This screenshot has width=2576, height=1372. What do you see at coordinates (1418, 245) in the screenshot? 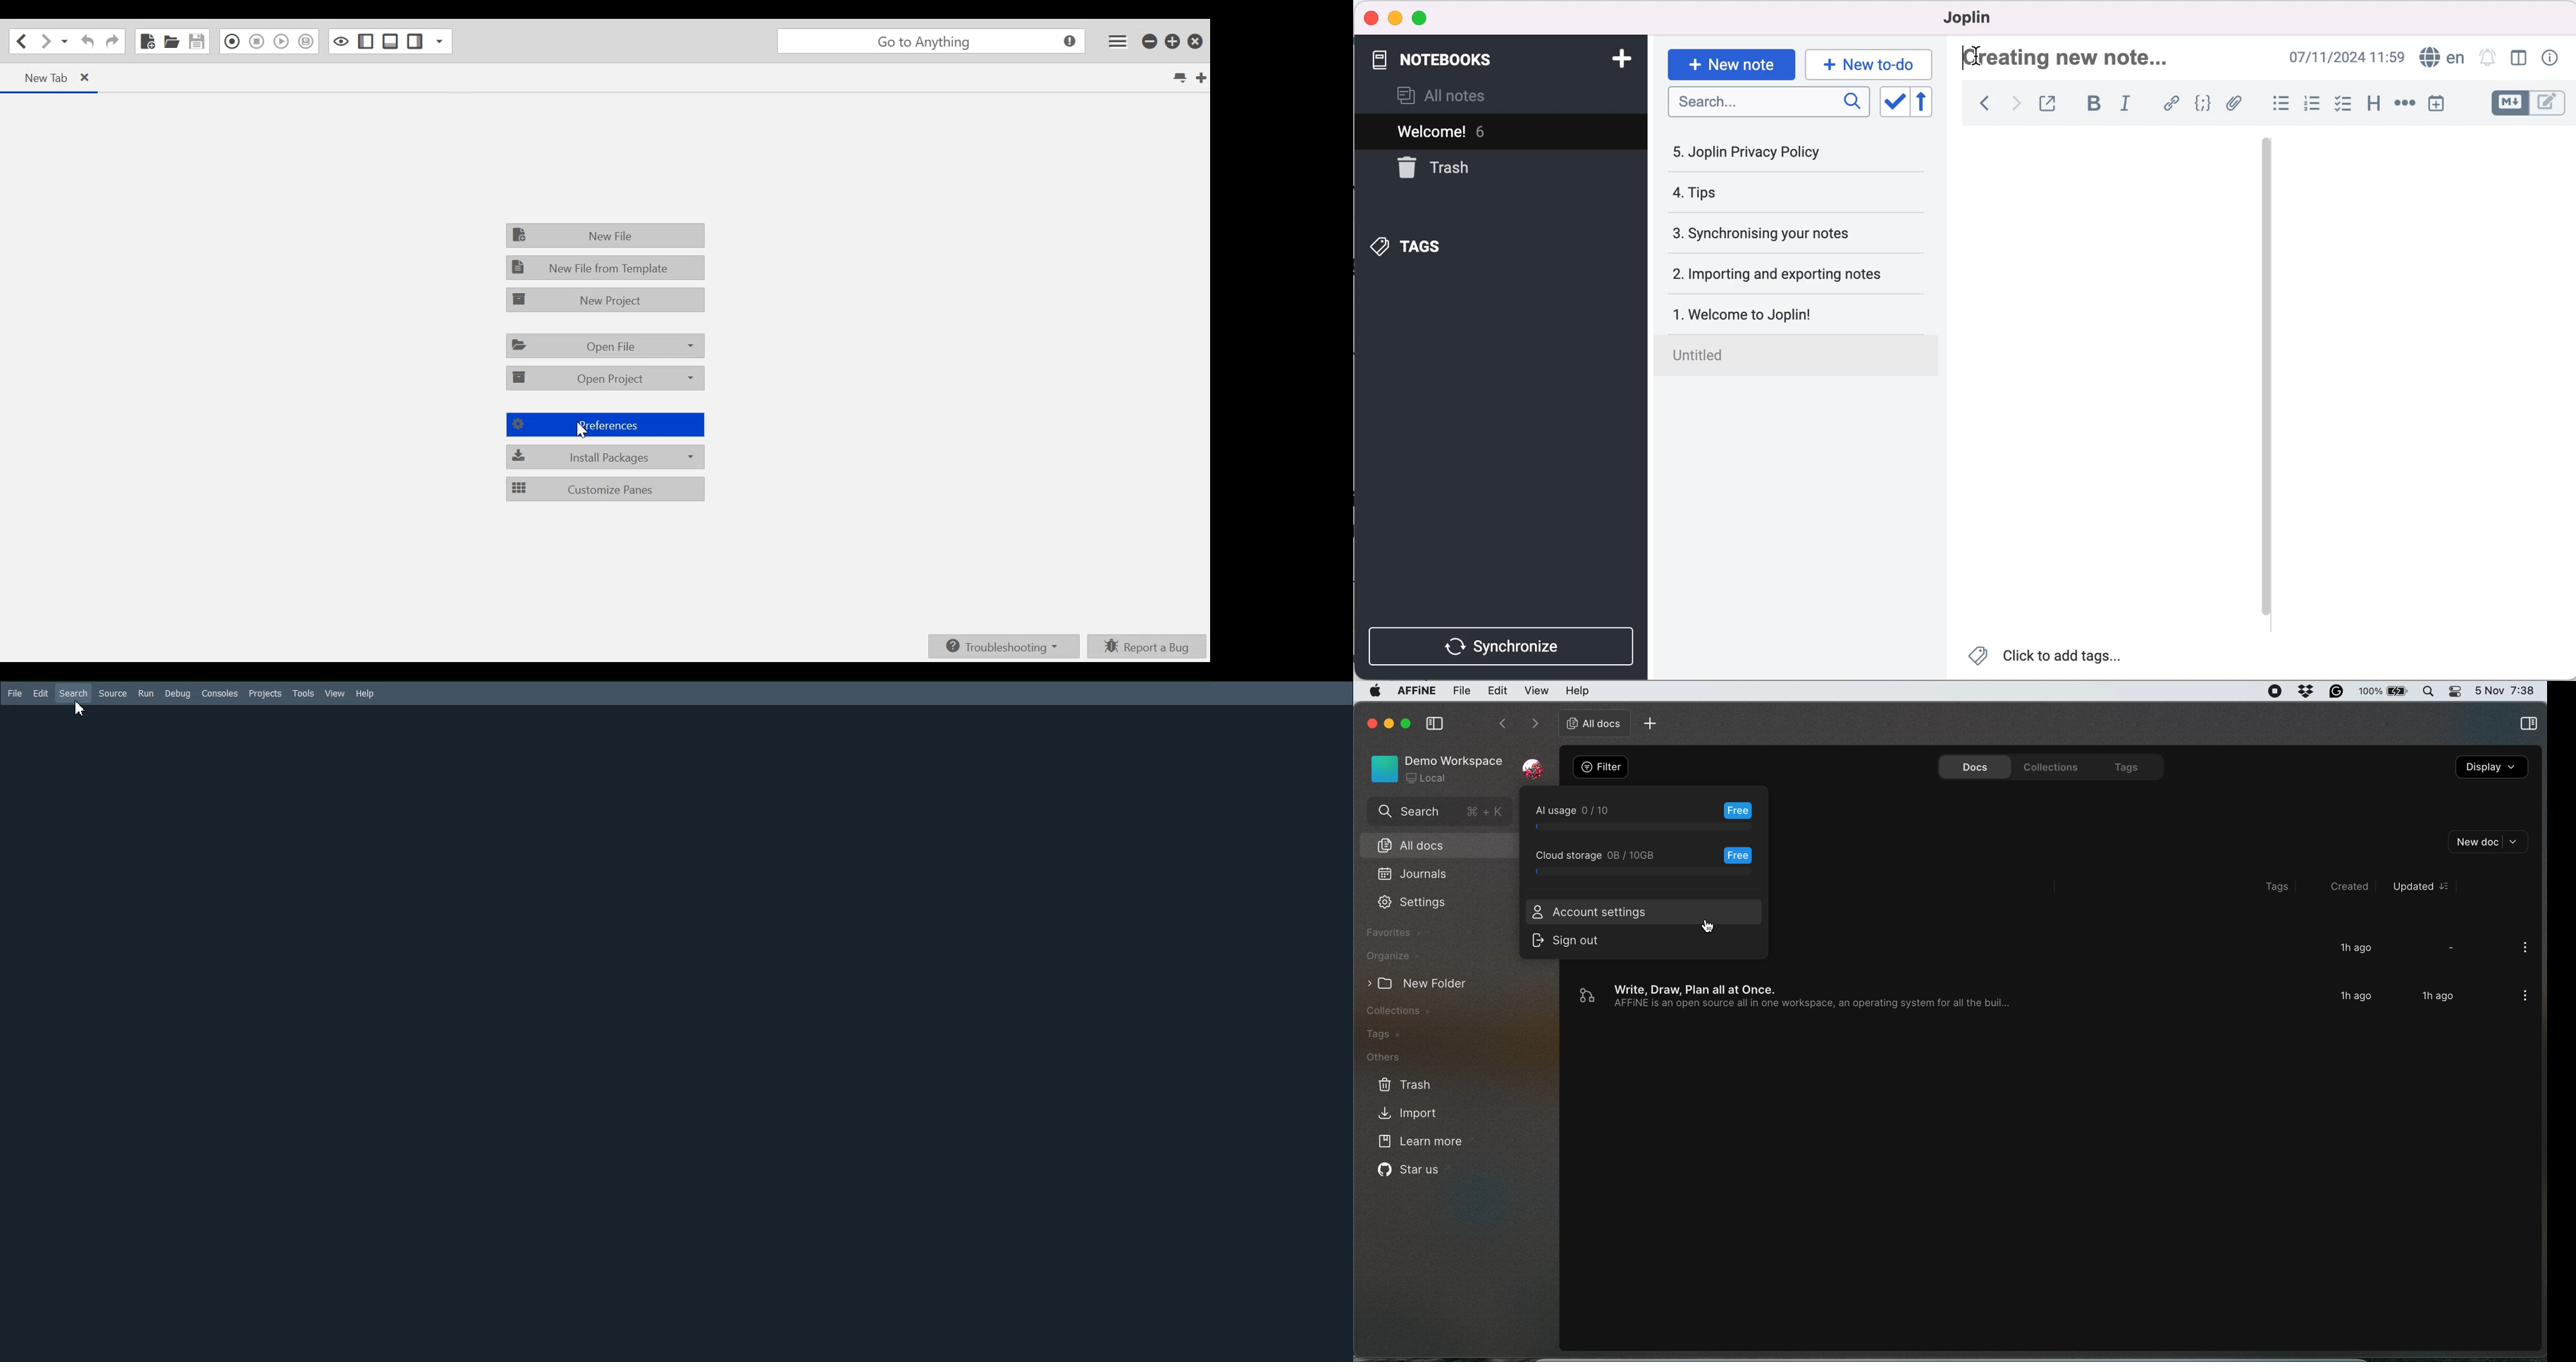
I see `tags` at bounding box center [1418, 245].